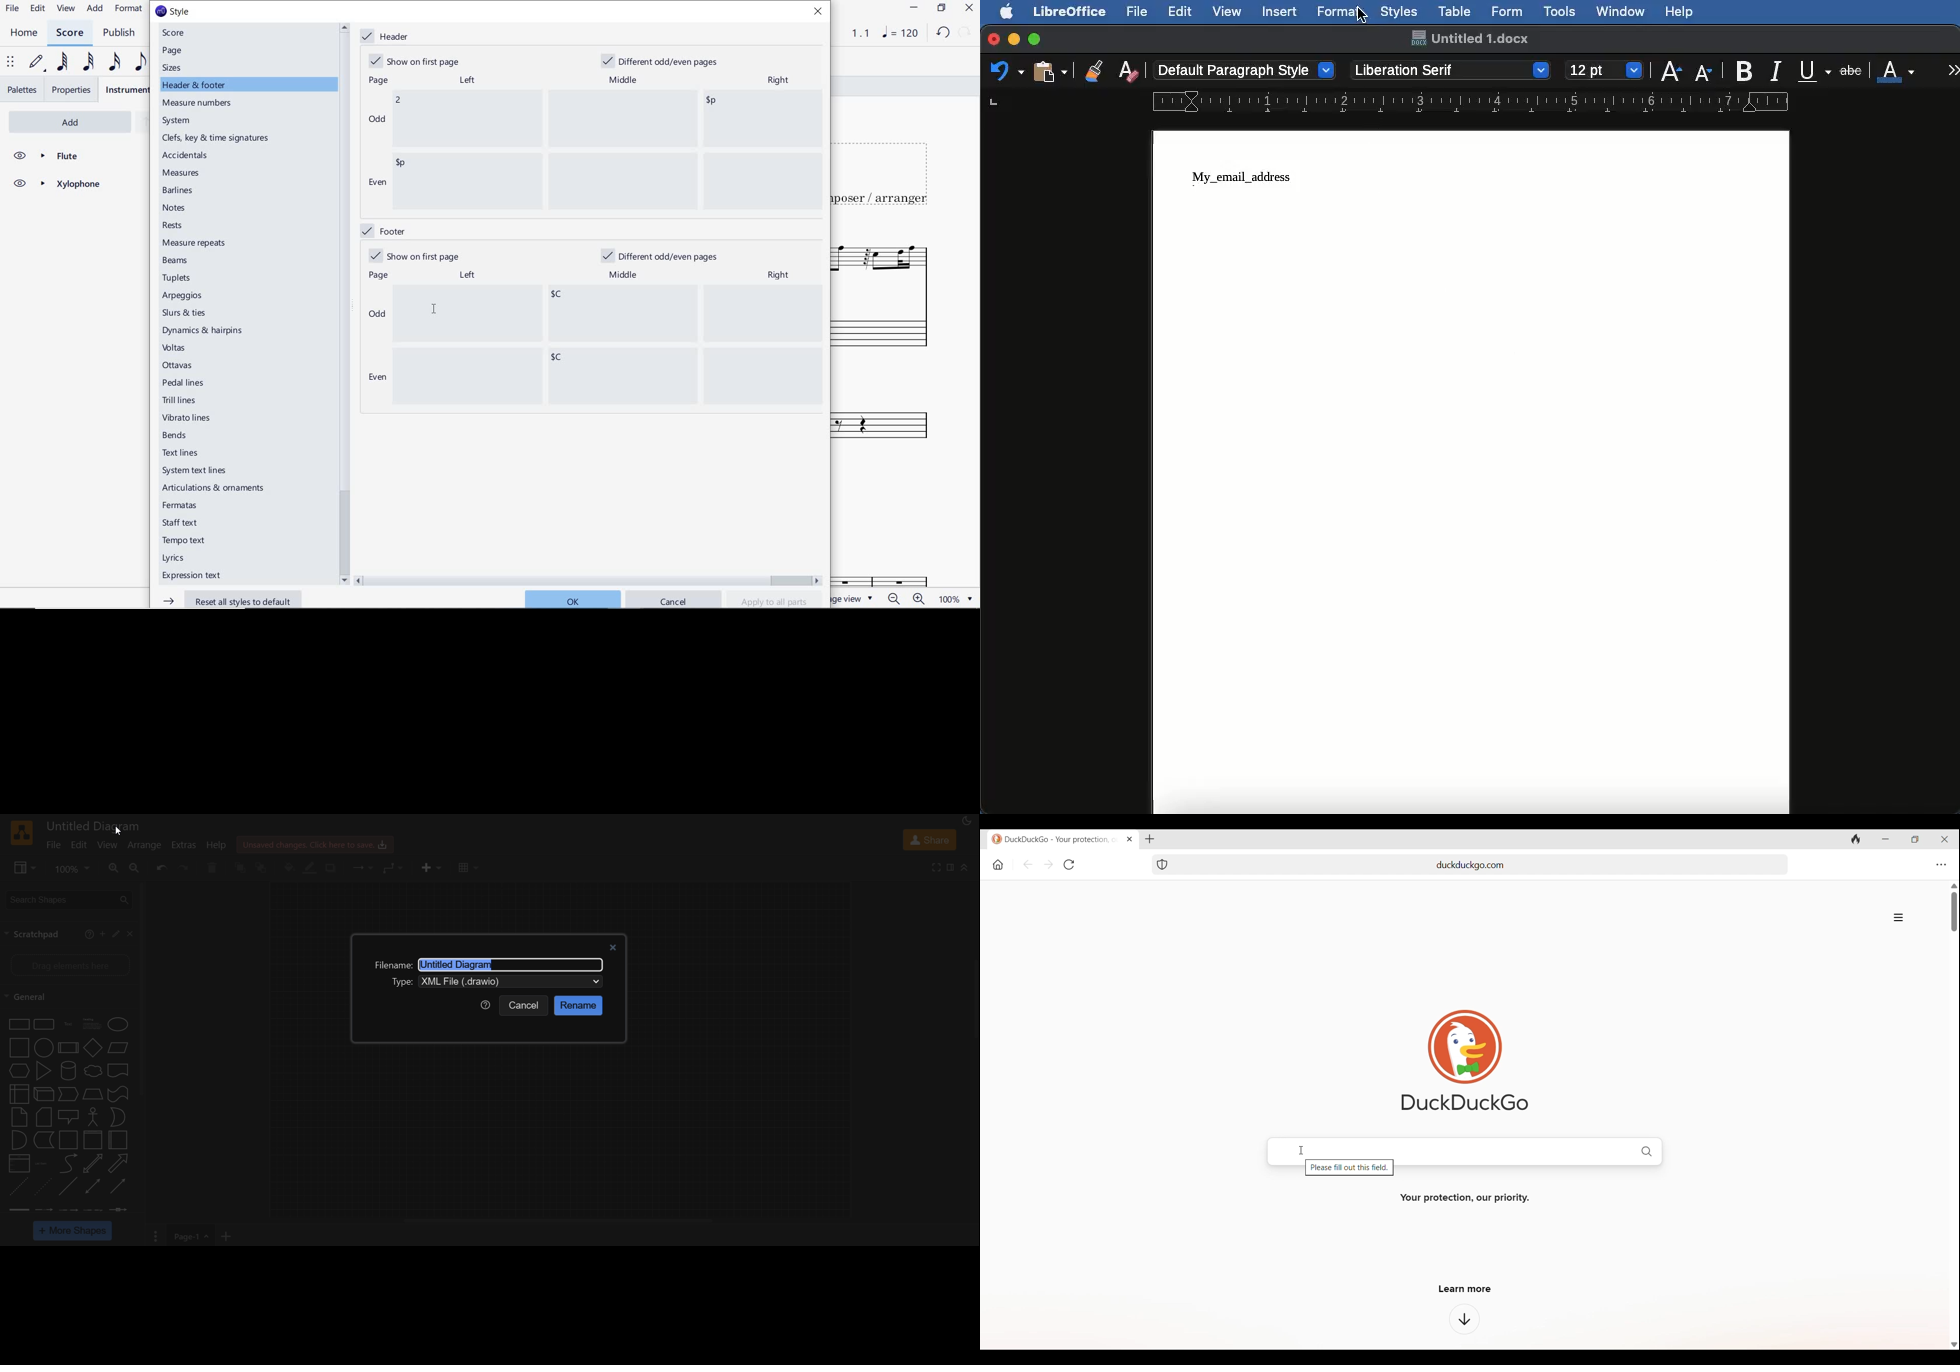 This screenshot has width=1960, height=1372. Describe the element at coordinates (1036, 39) in the screenshot. I see `Maximize` at that location.